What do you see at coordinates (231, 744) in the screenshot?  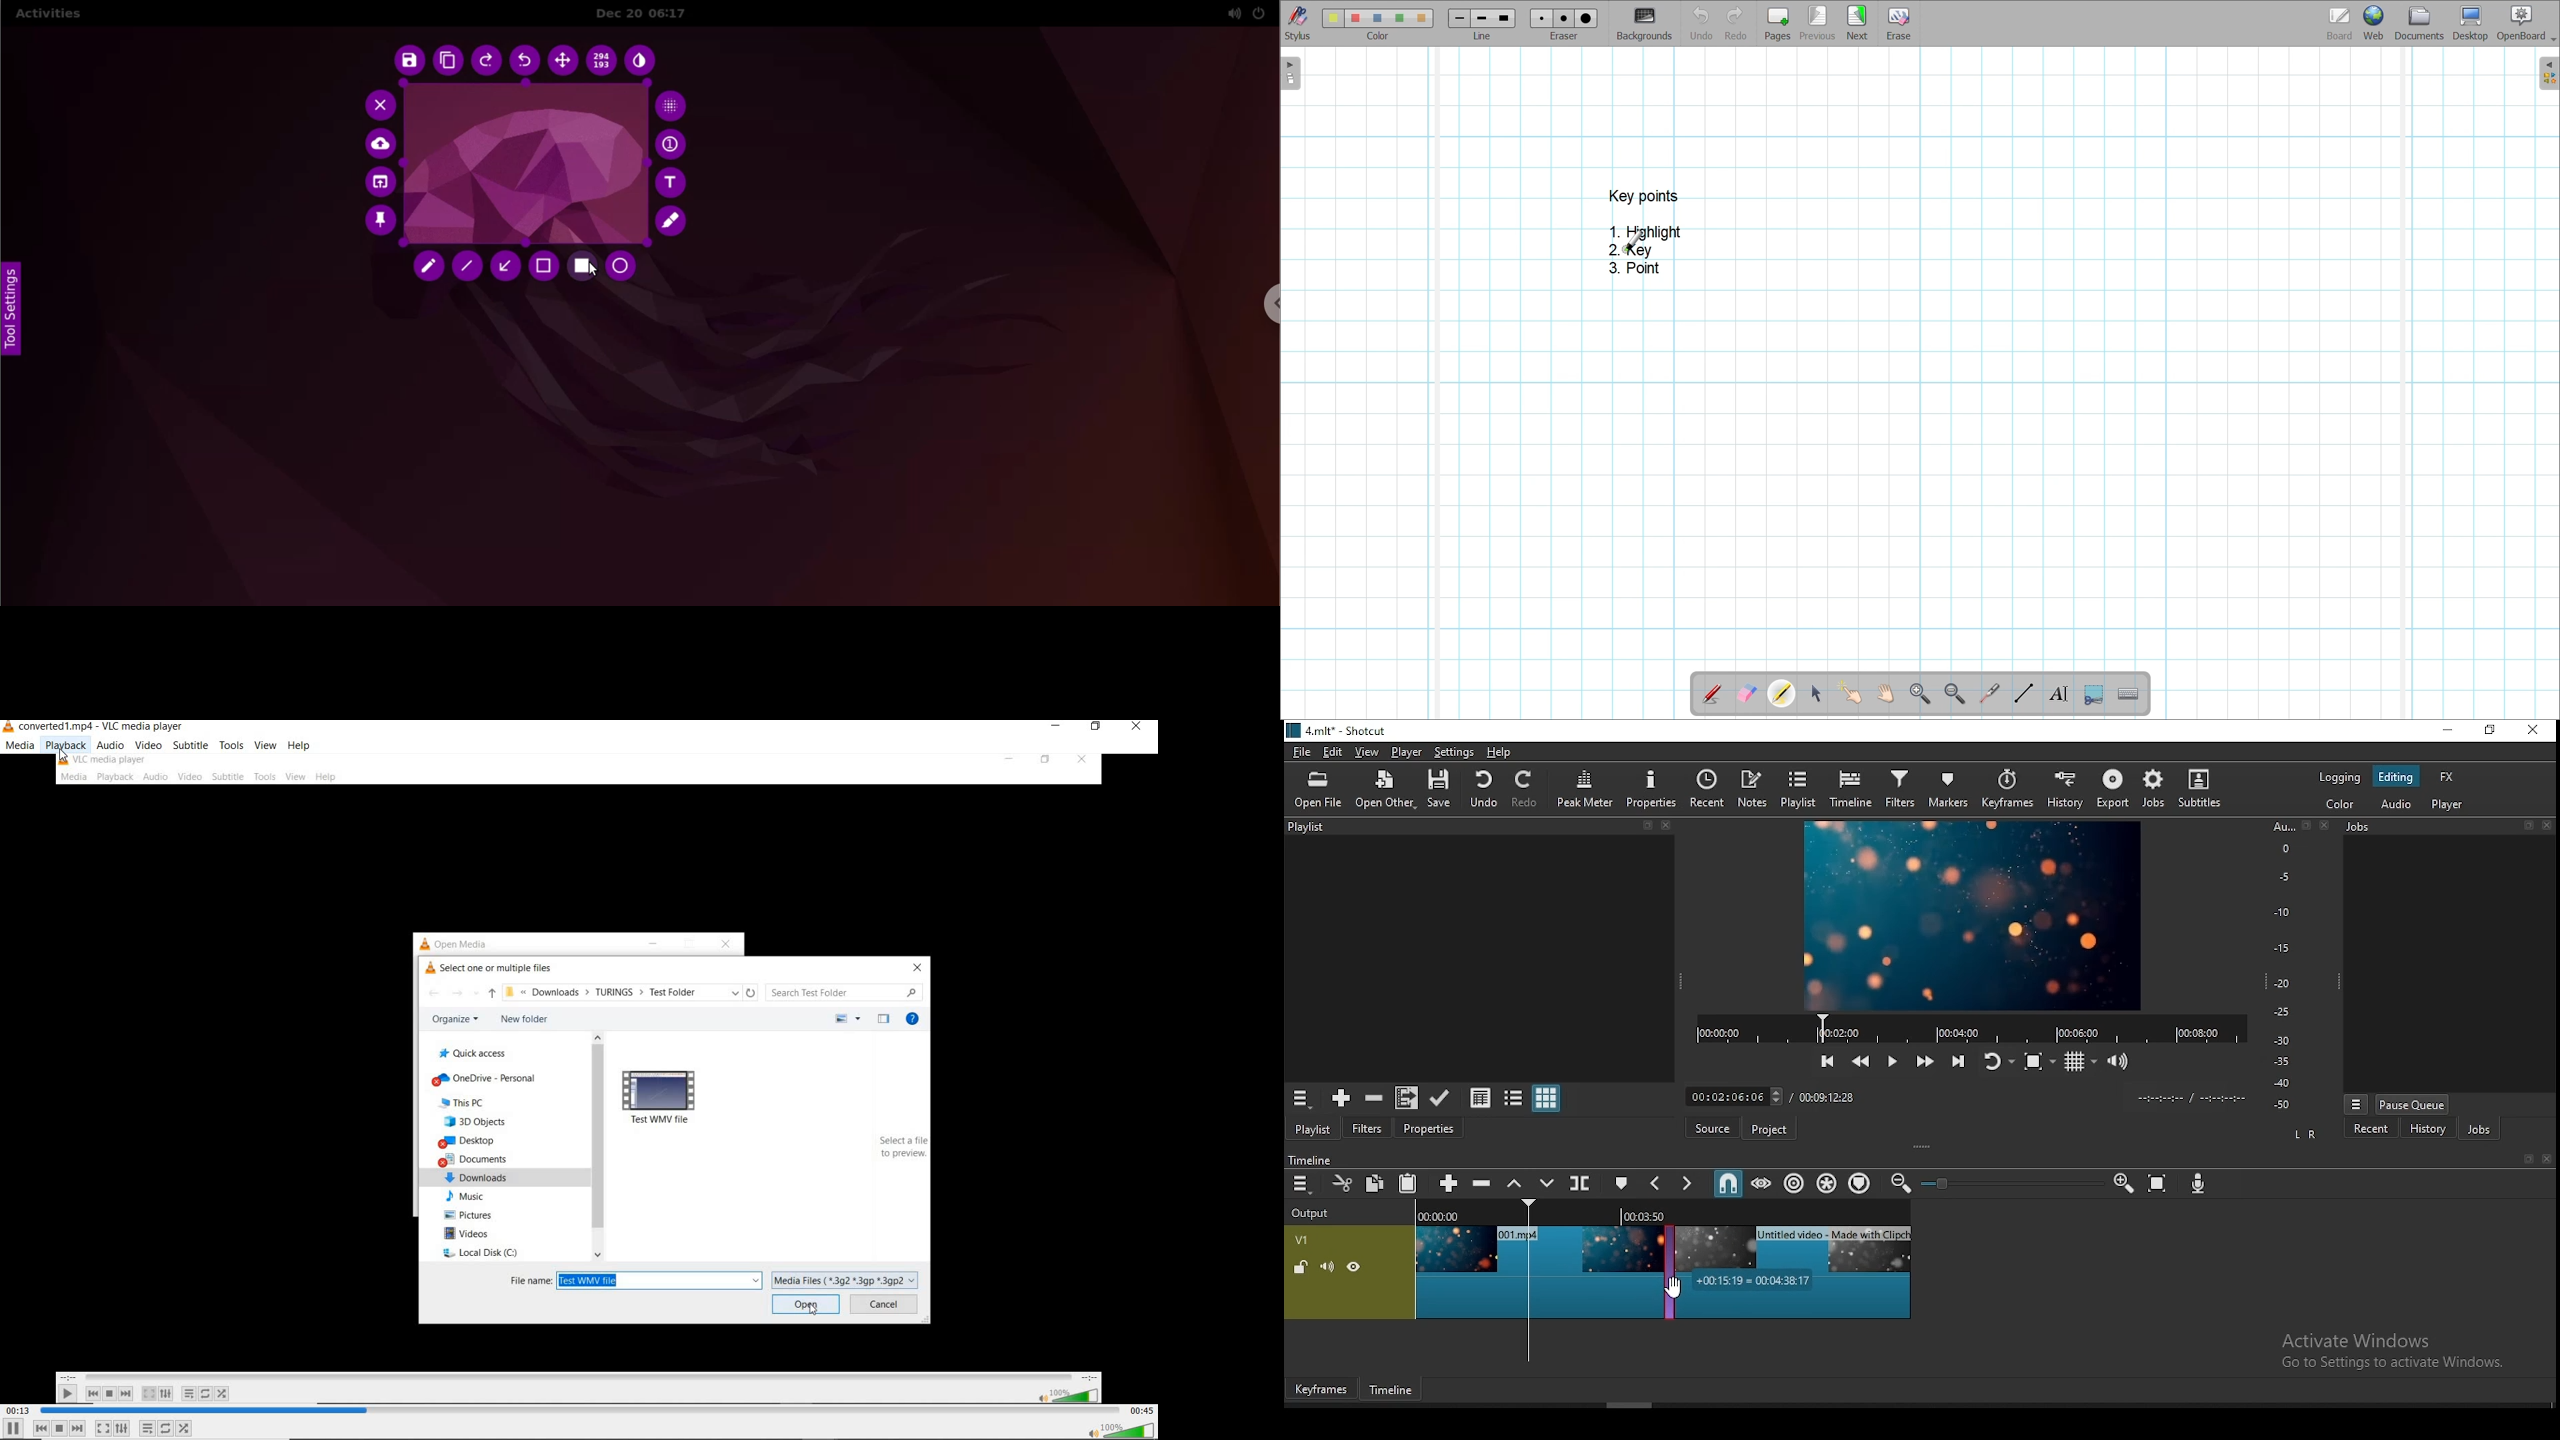 I see `tools` at bounding box center [231, 744].